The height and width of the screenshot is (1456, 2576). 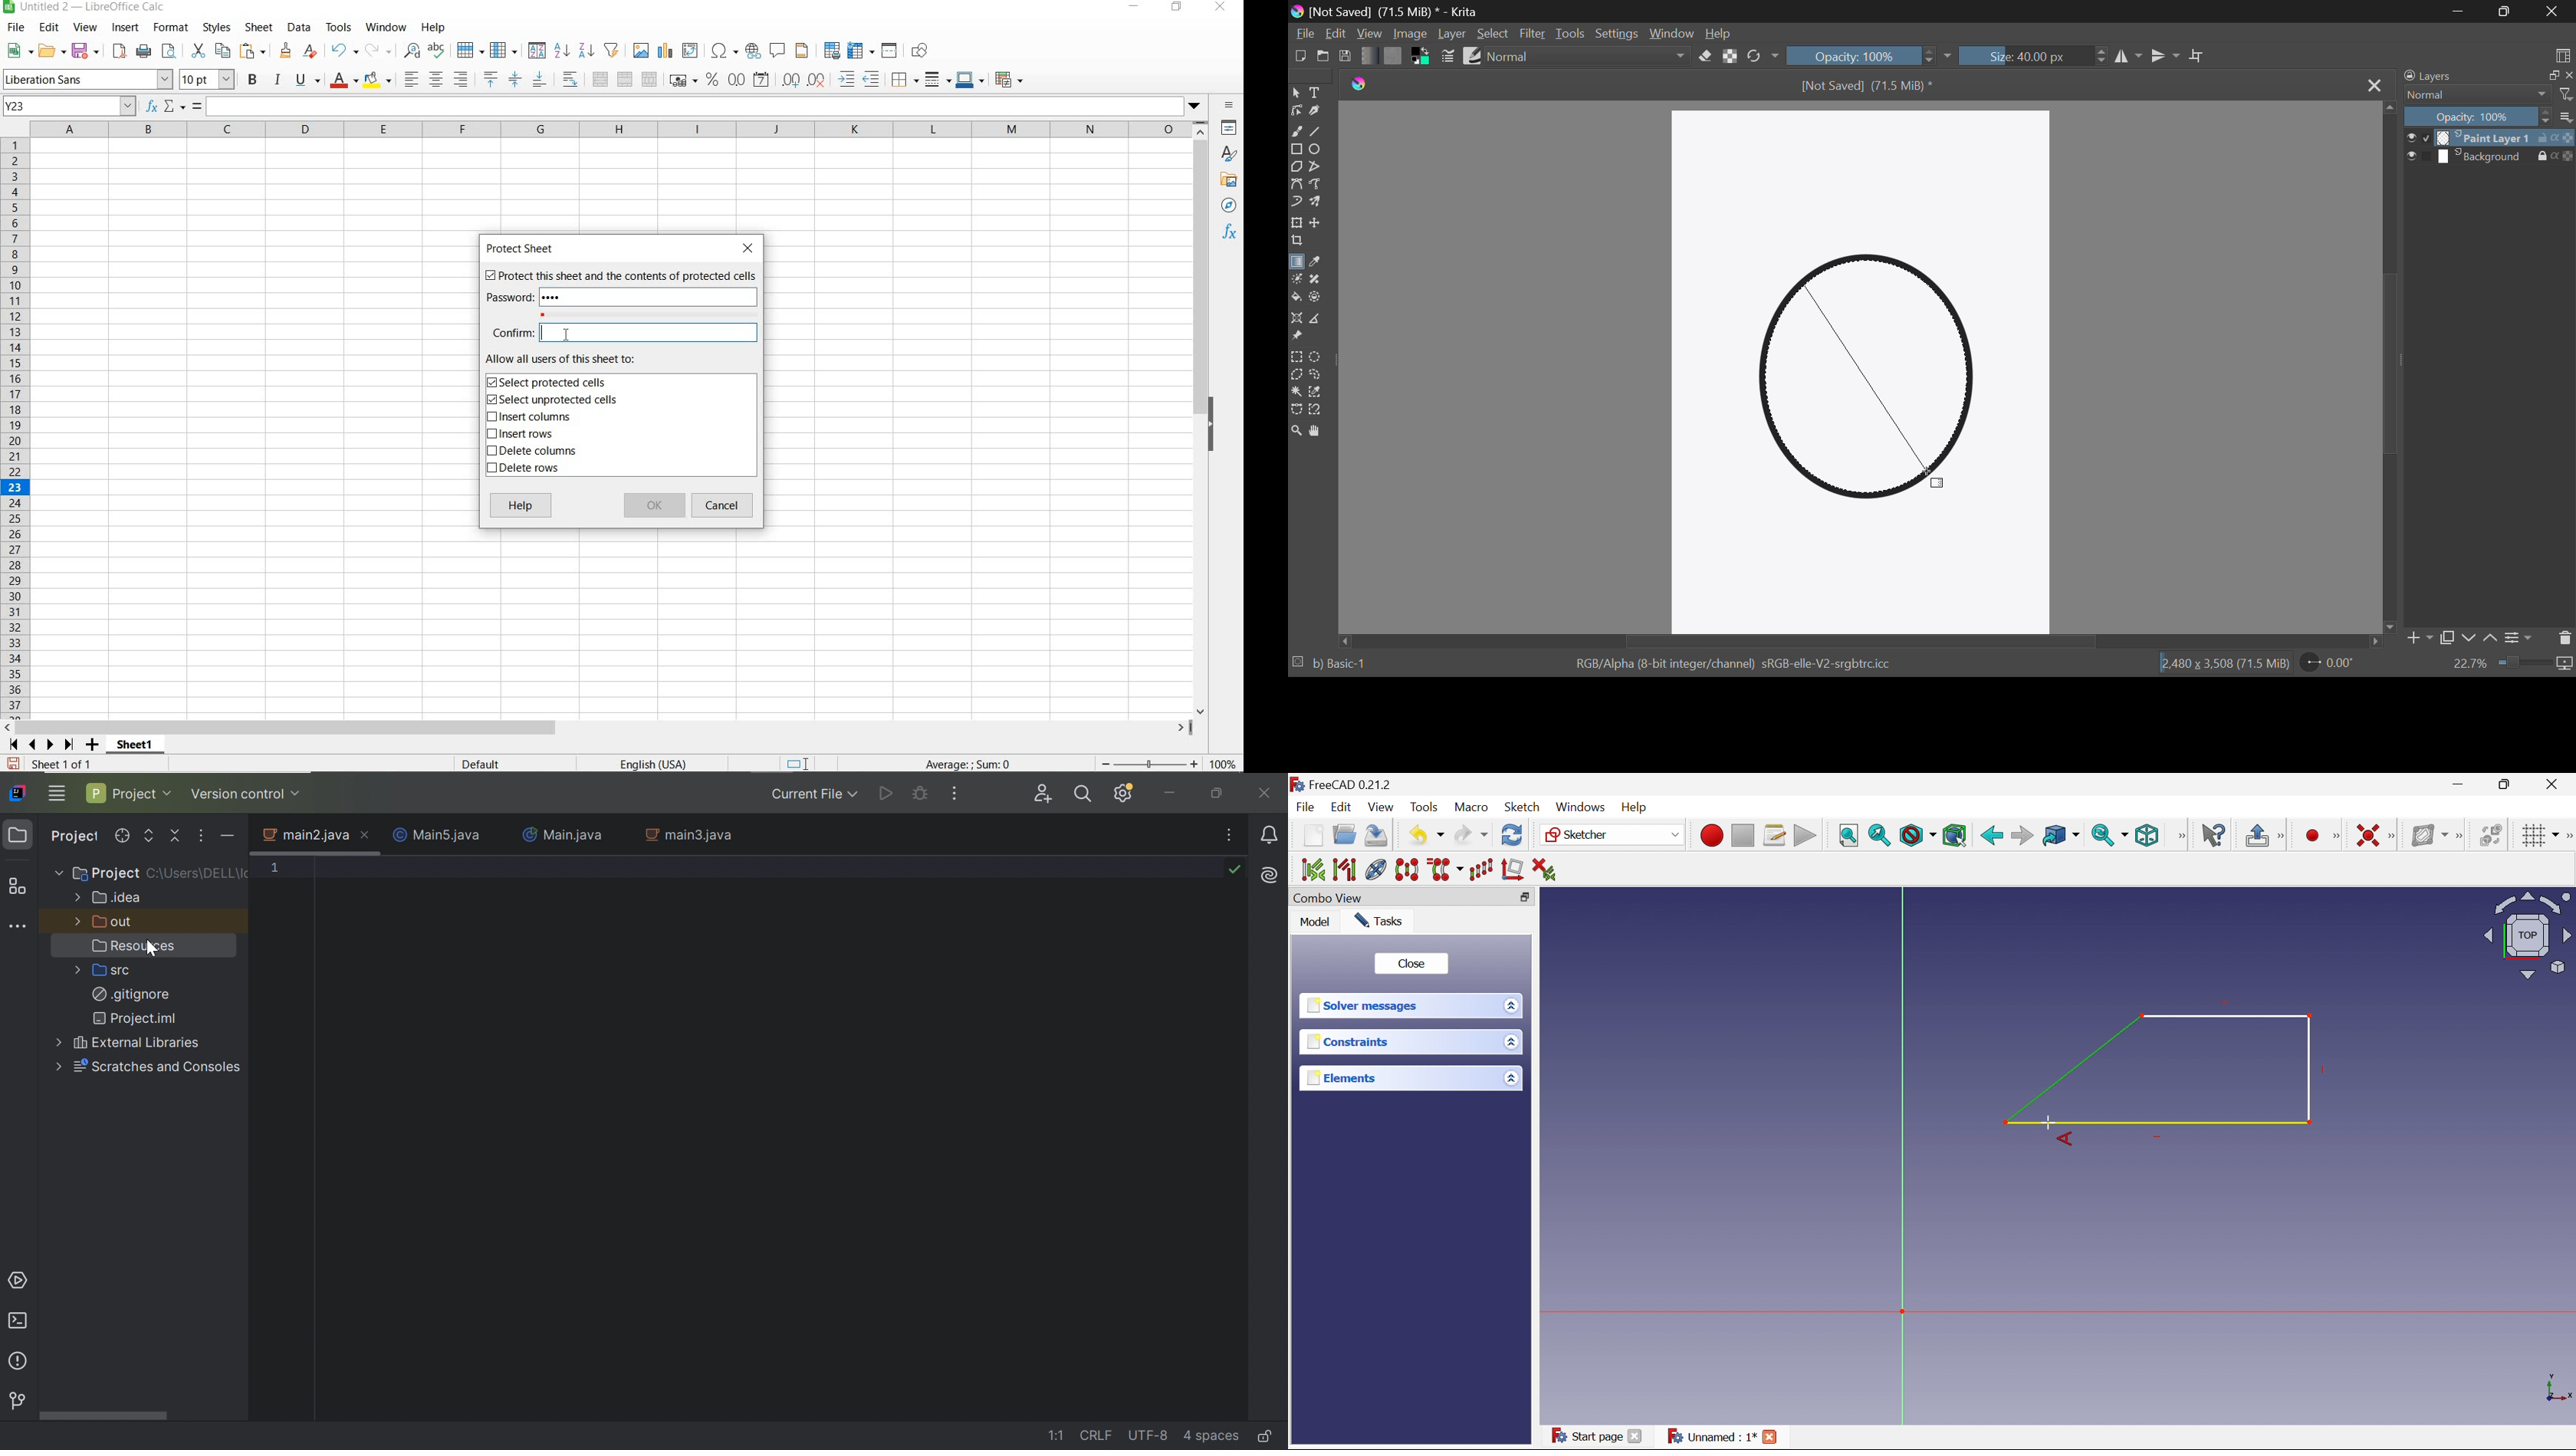 I want to click on CLONE FORMATTING, so click(x=286, y=51).